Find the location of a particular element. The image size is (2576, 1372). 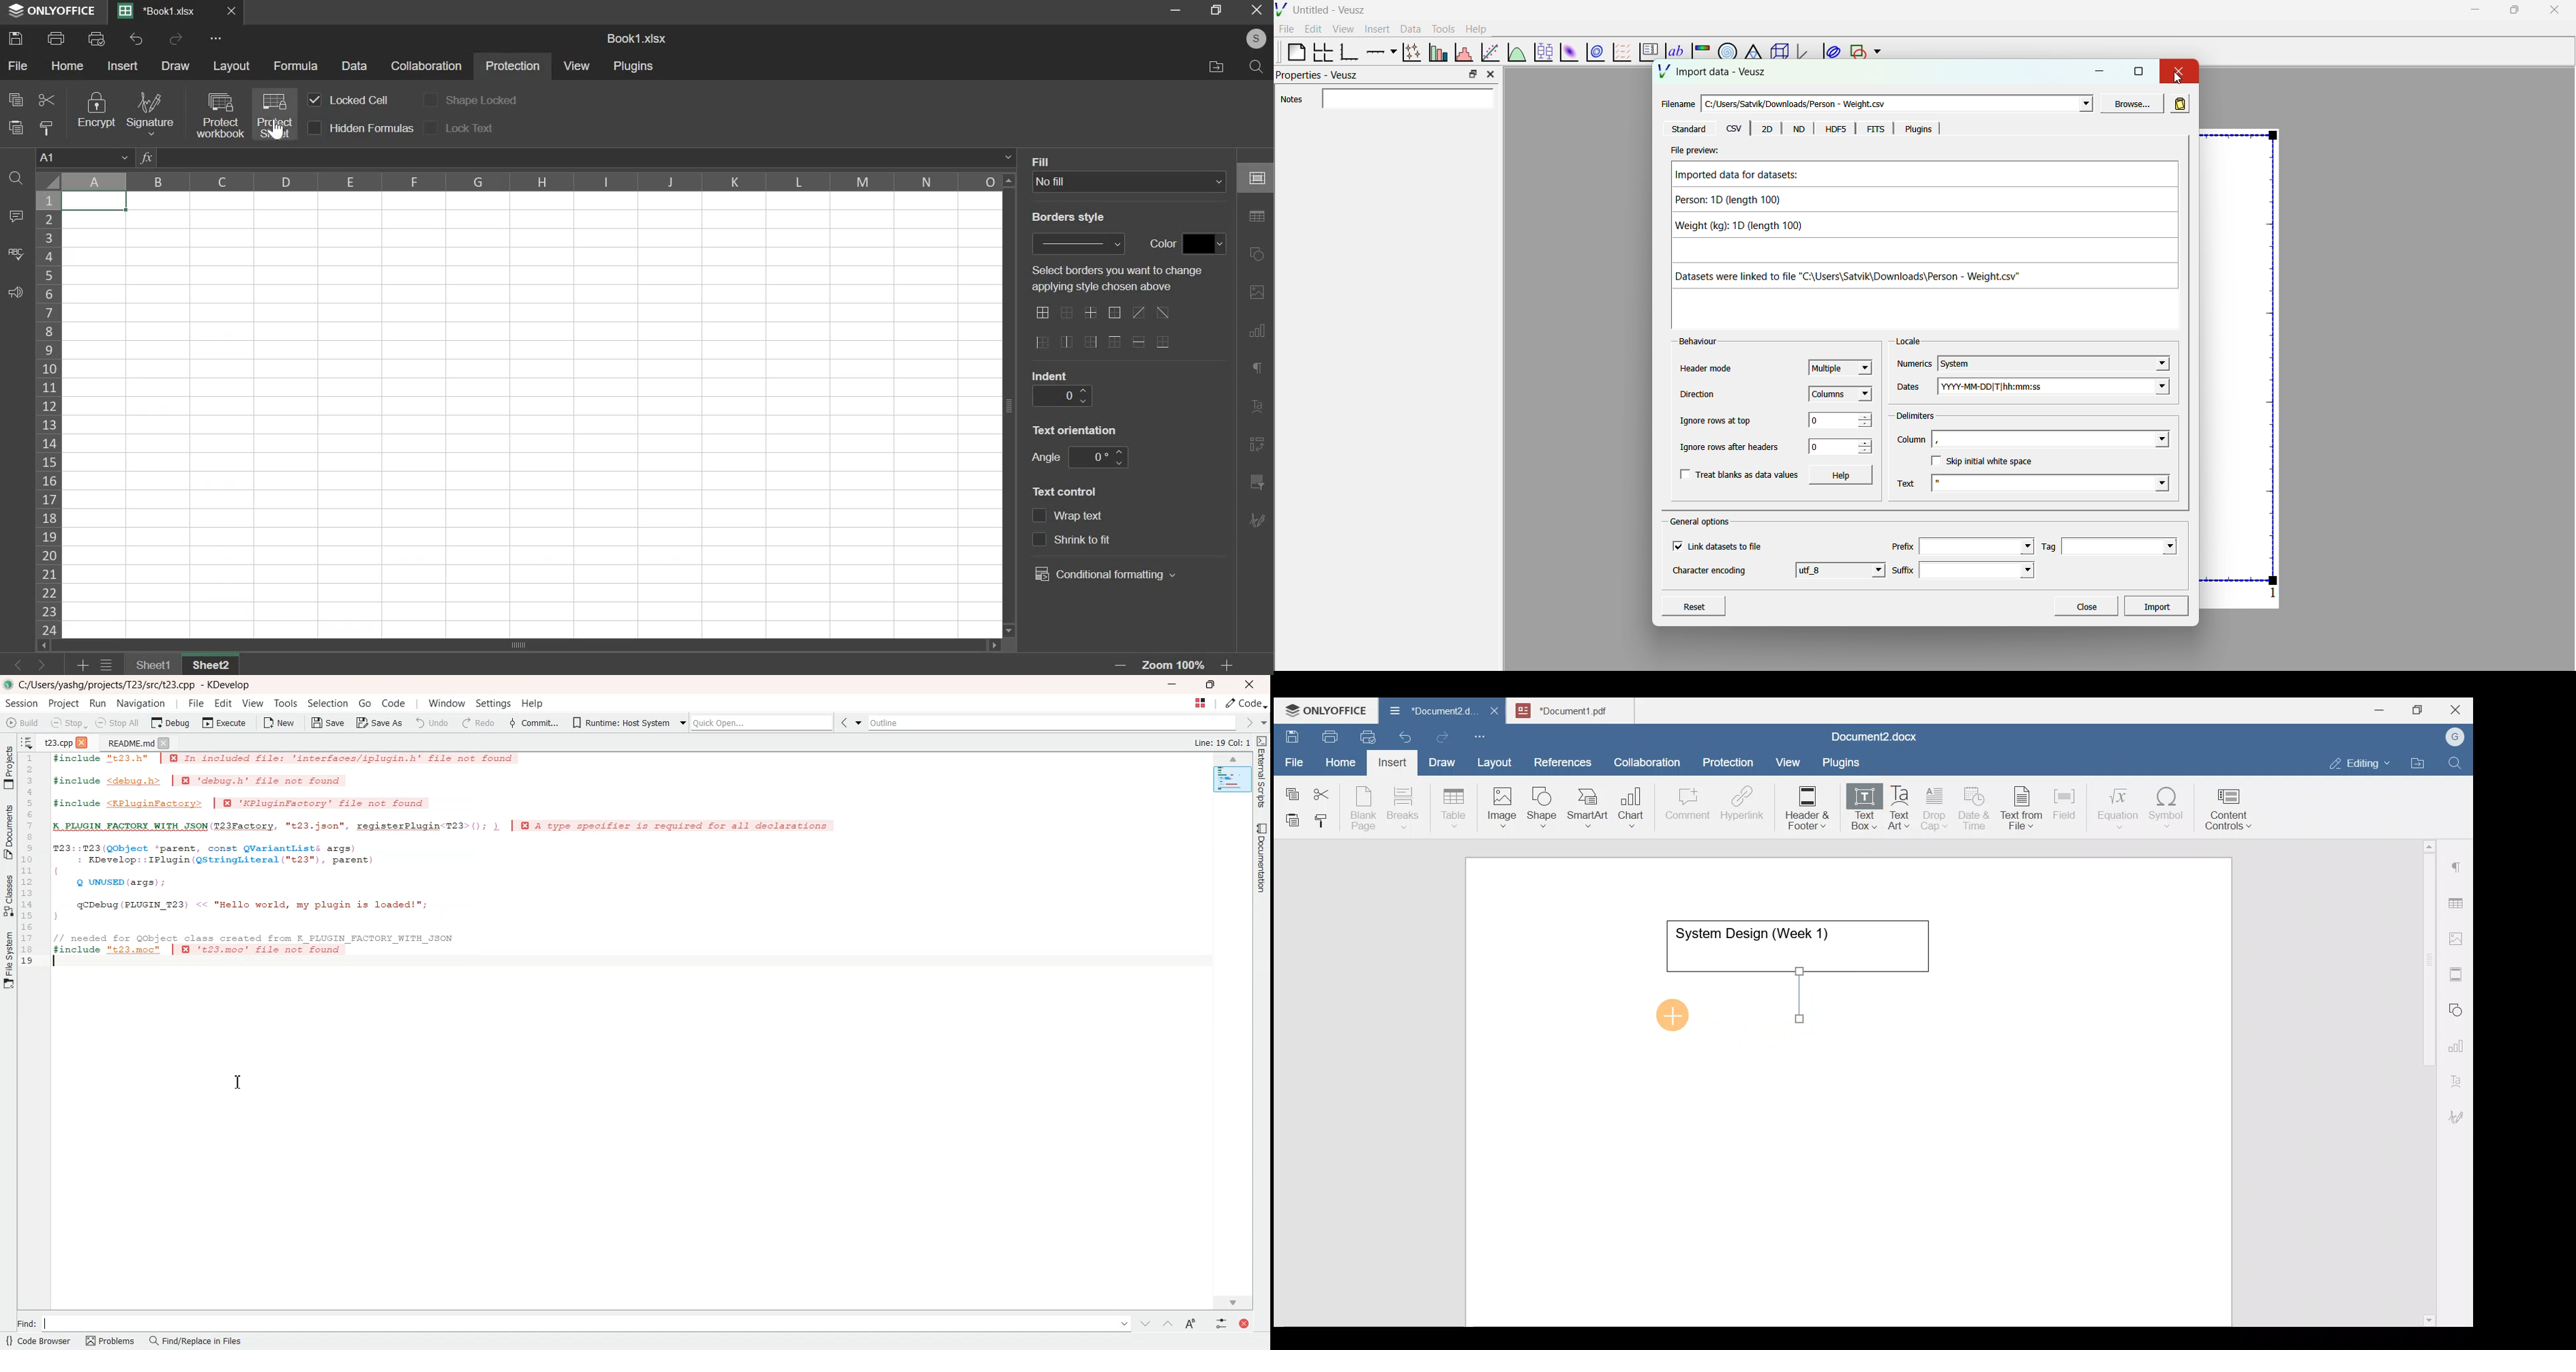

Close  is located at coordinates (233, 11).